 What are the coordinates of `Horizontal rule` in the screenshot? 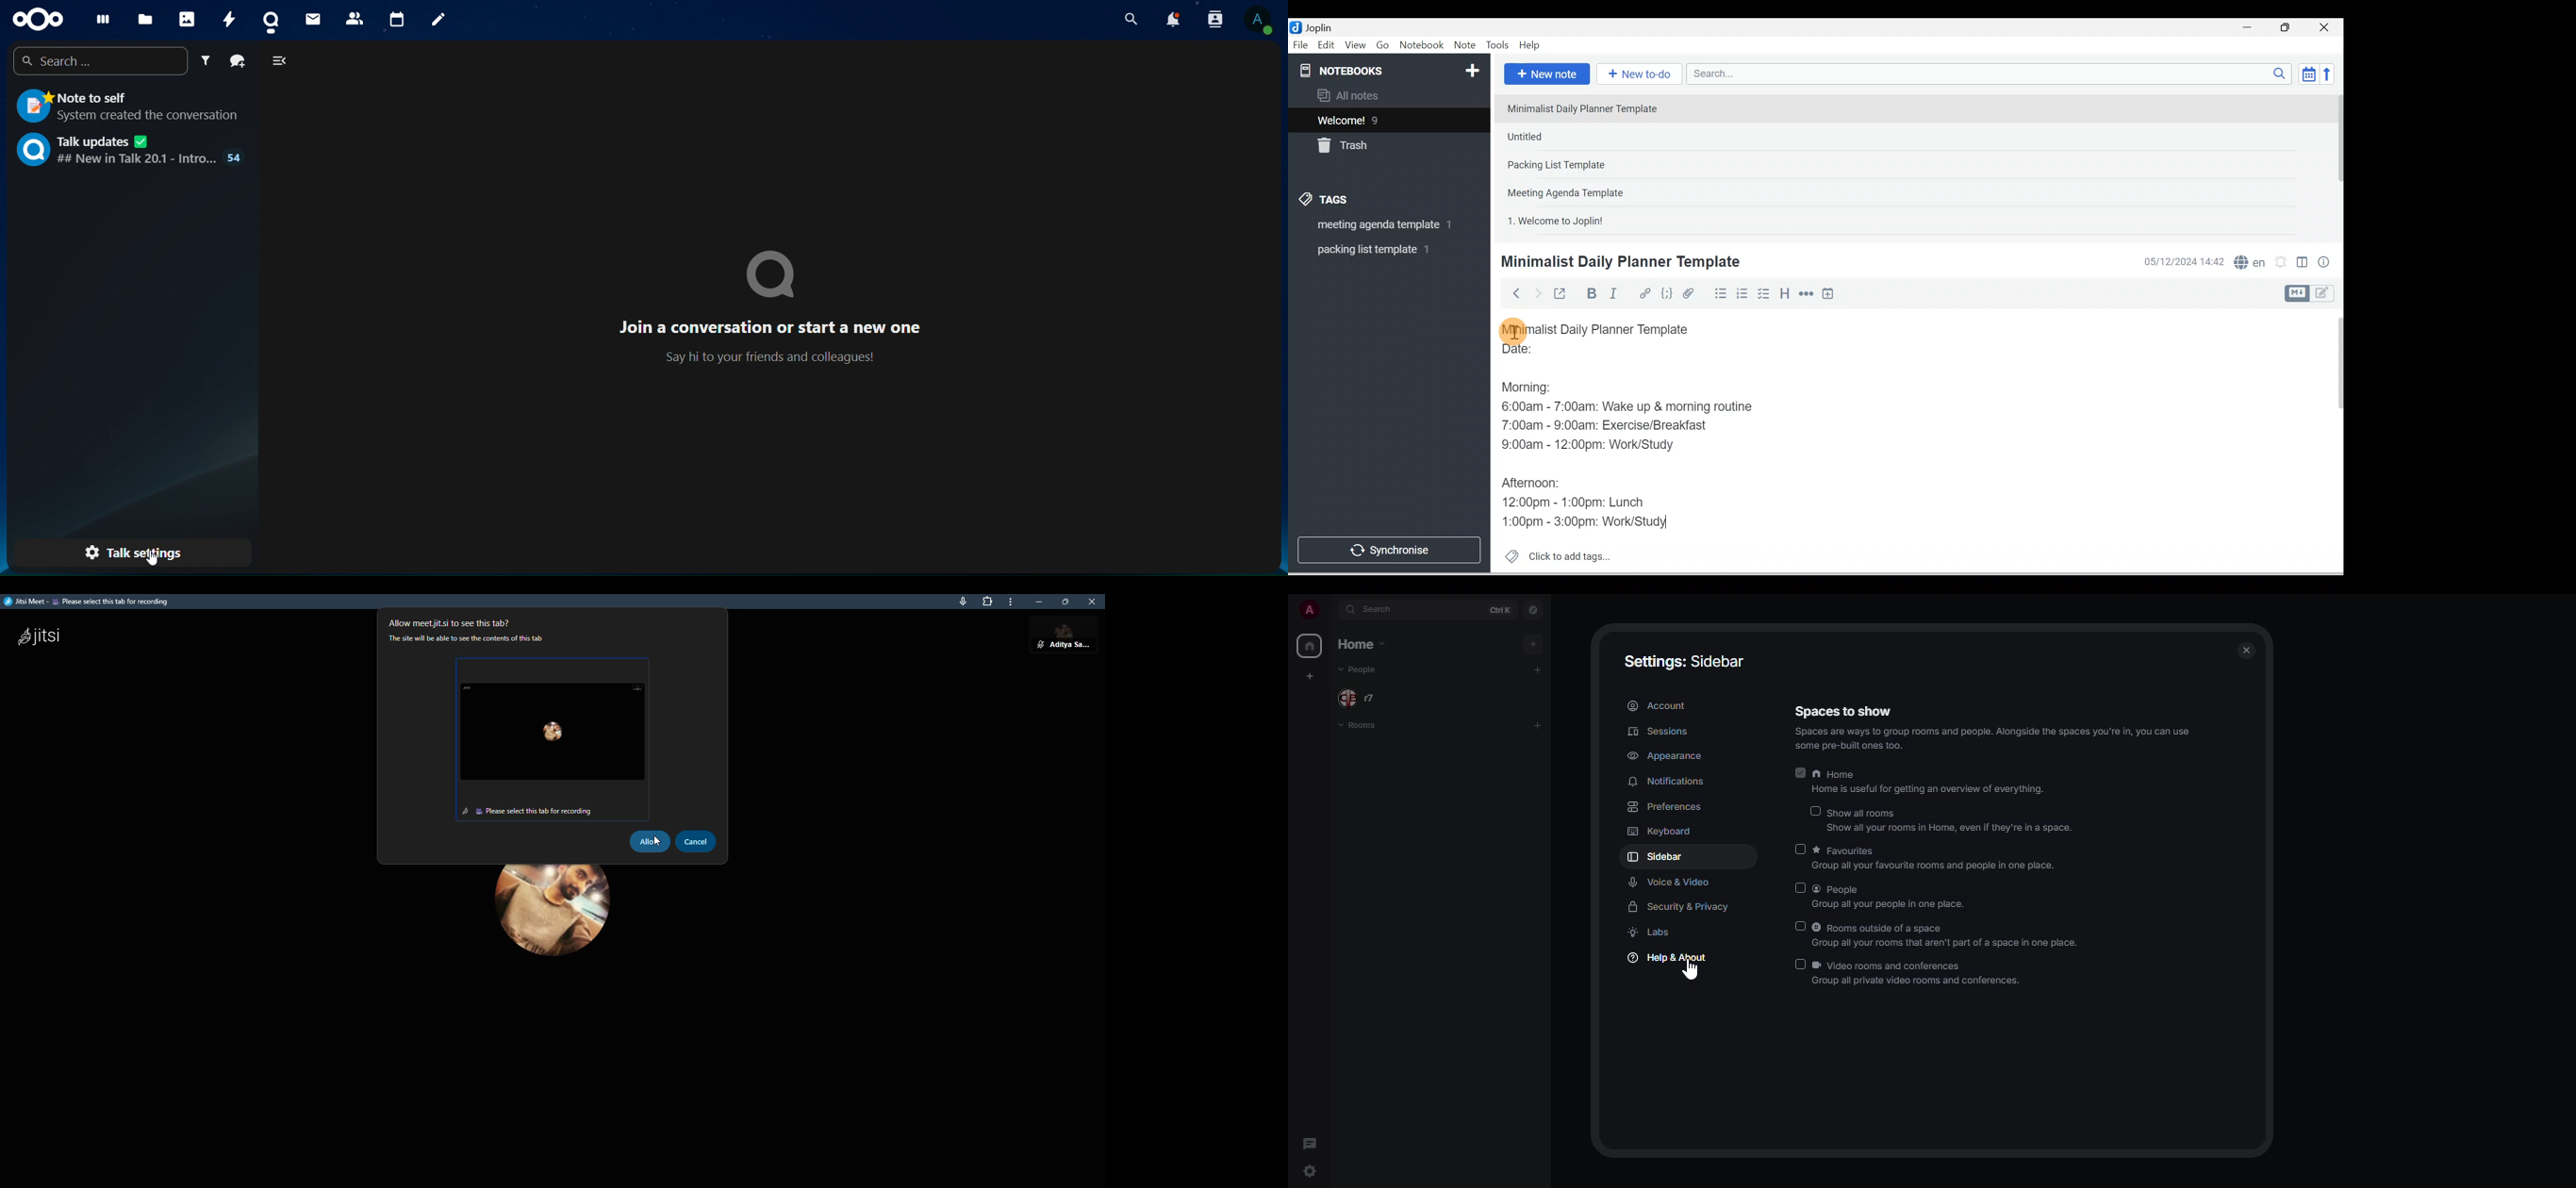 It's located at (1807, 294).